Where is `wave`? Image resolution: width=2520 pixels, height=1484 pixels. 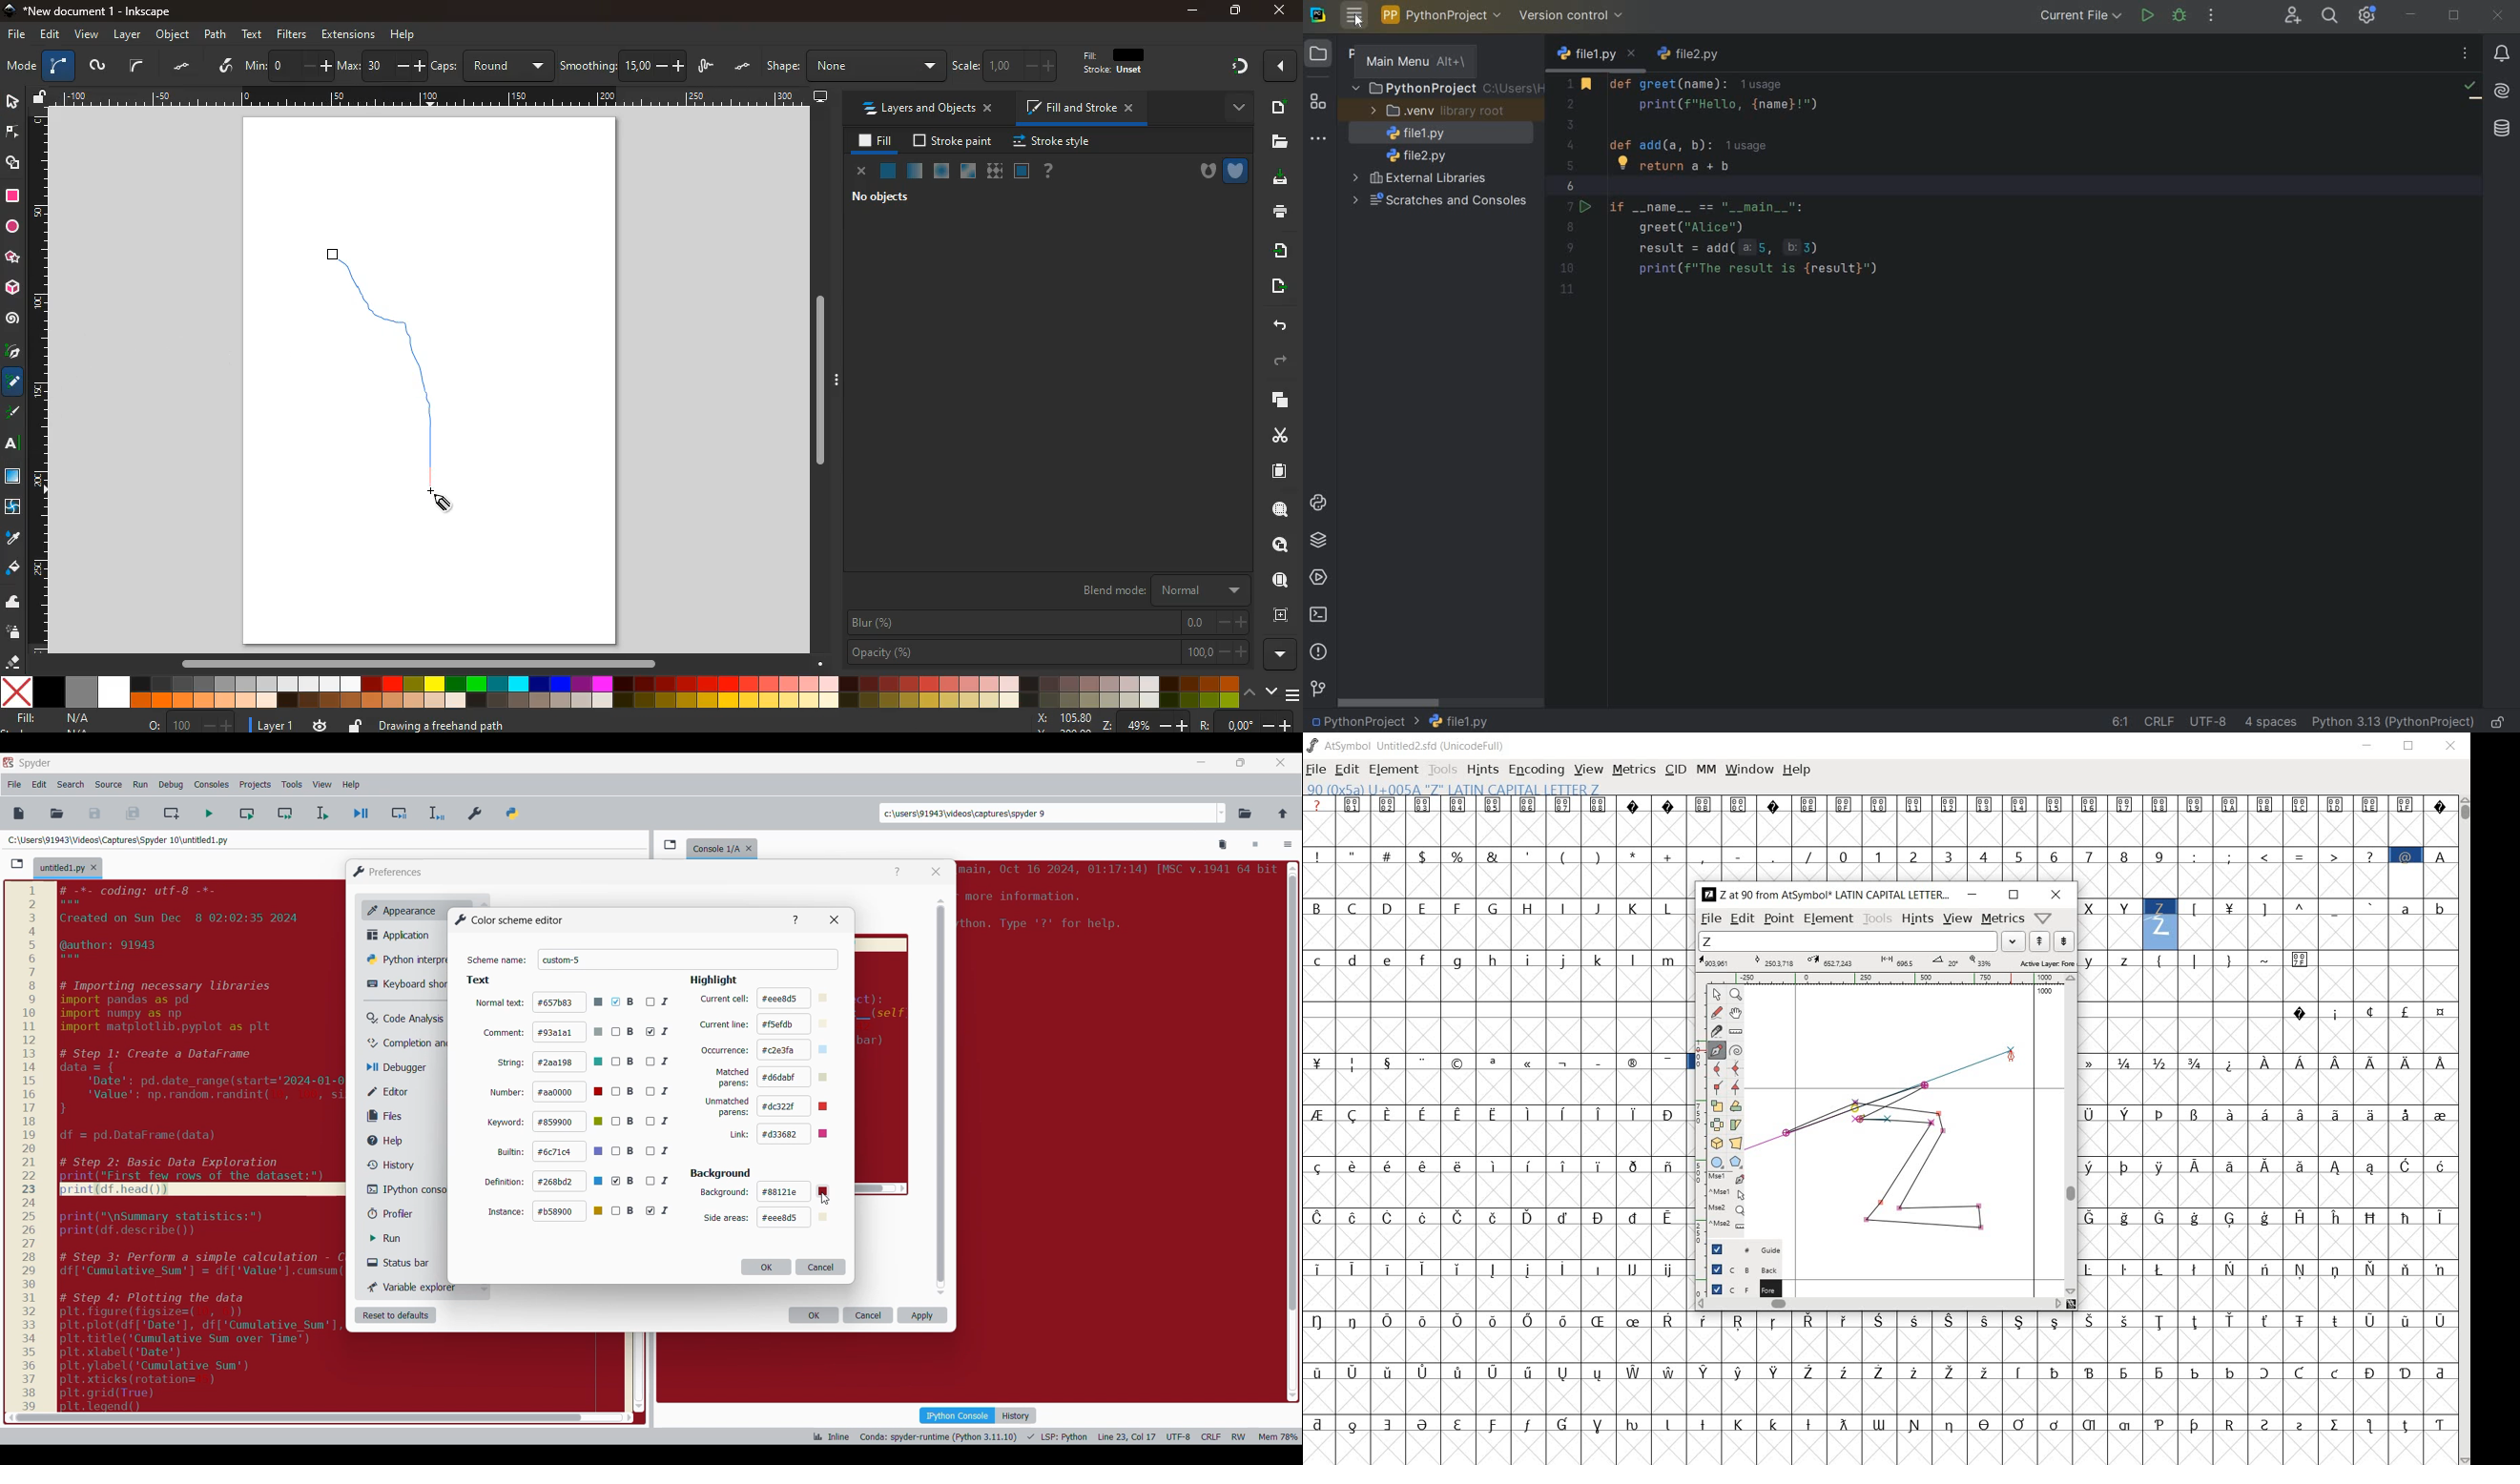
wave is located at coordinates (14, 601).